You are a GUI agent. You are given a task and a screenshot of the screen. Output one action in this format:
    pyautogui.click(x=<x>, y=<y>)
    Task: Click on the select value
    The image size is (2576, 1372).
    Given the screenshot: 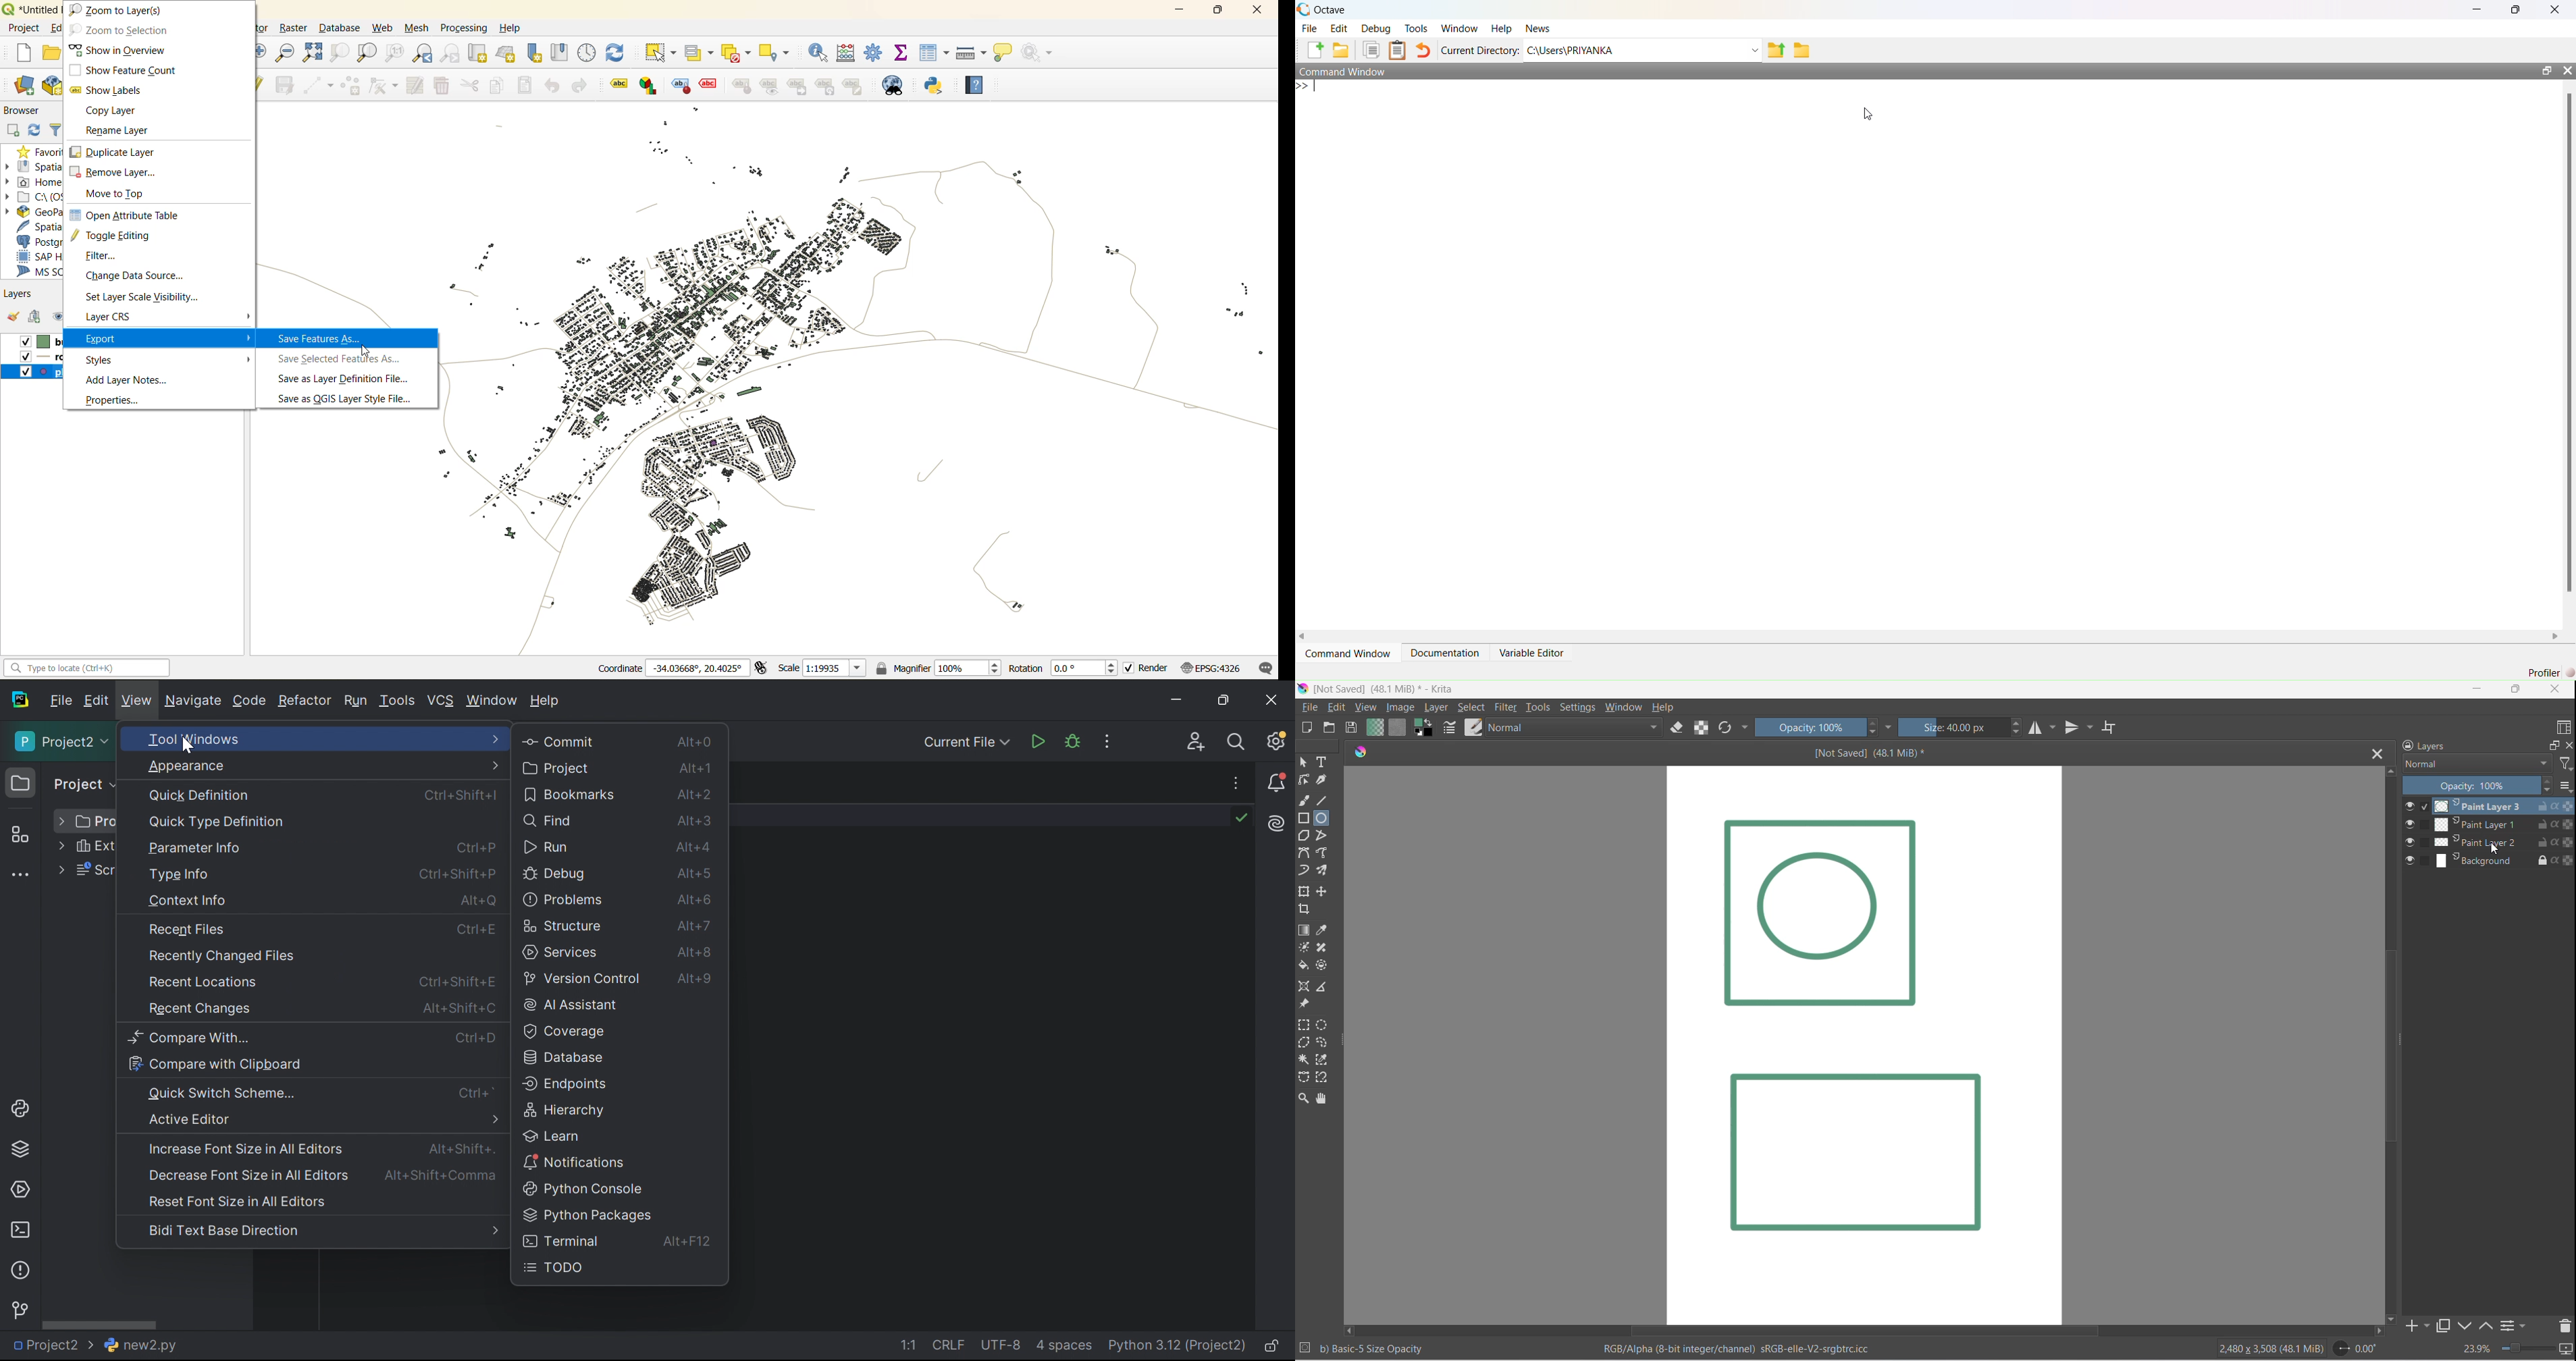 What is the action you would take?
    pyautogui.click(x=702, y=52)
    